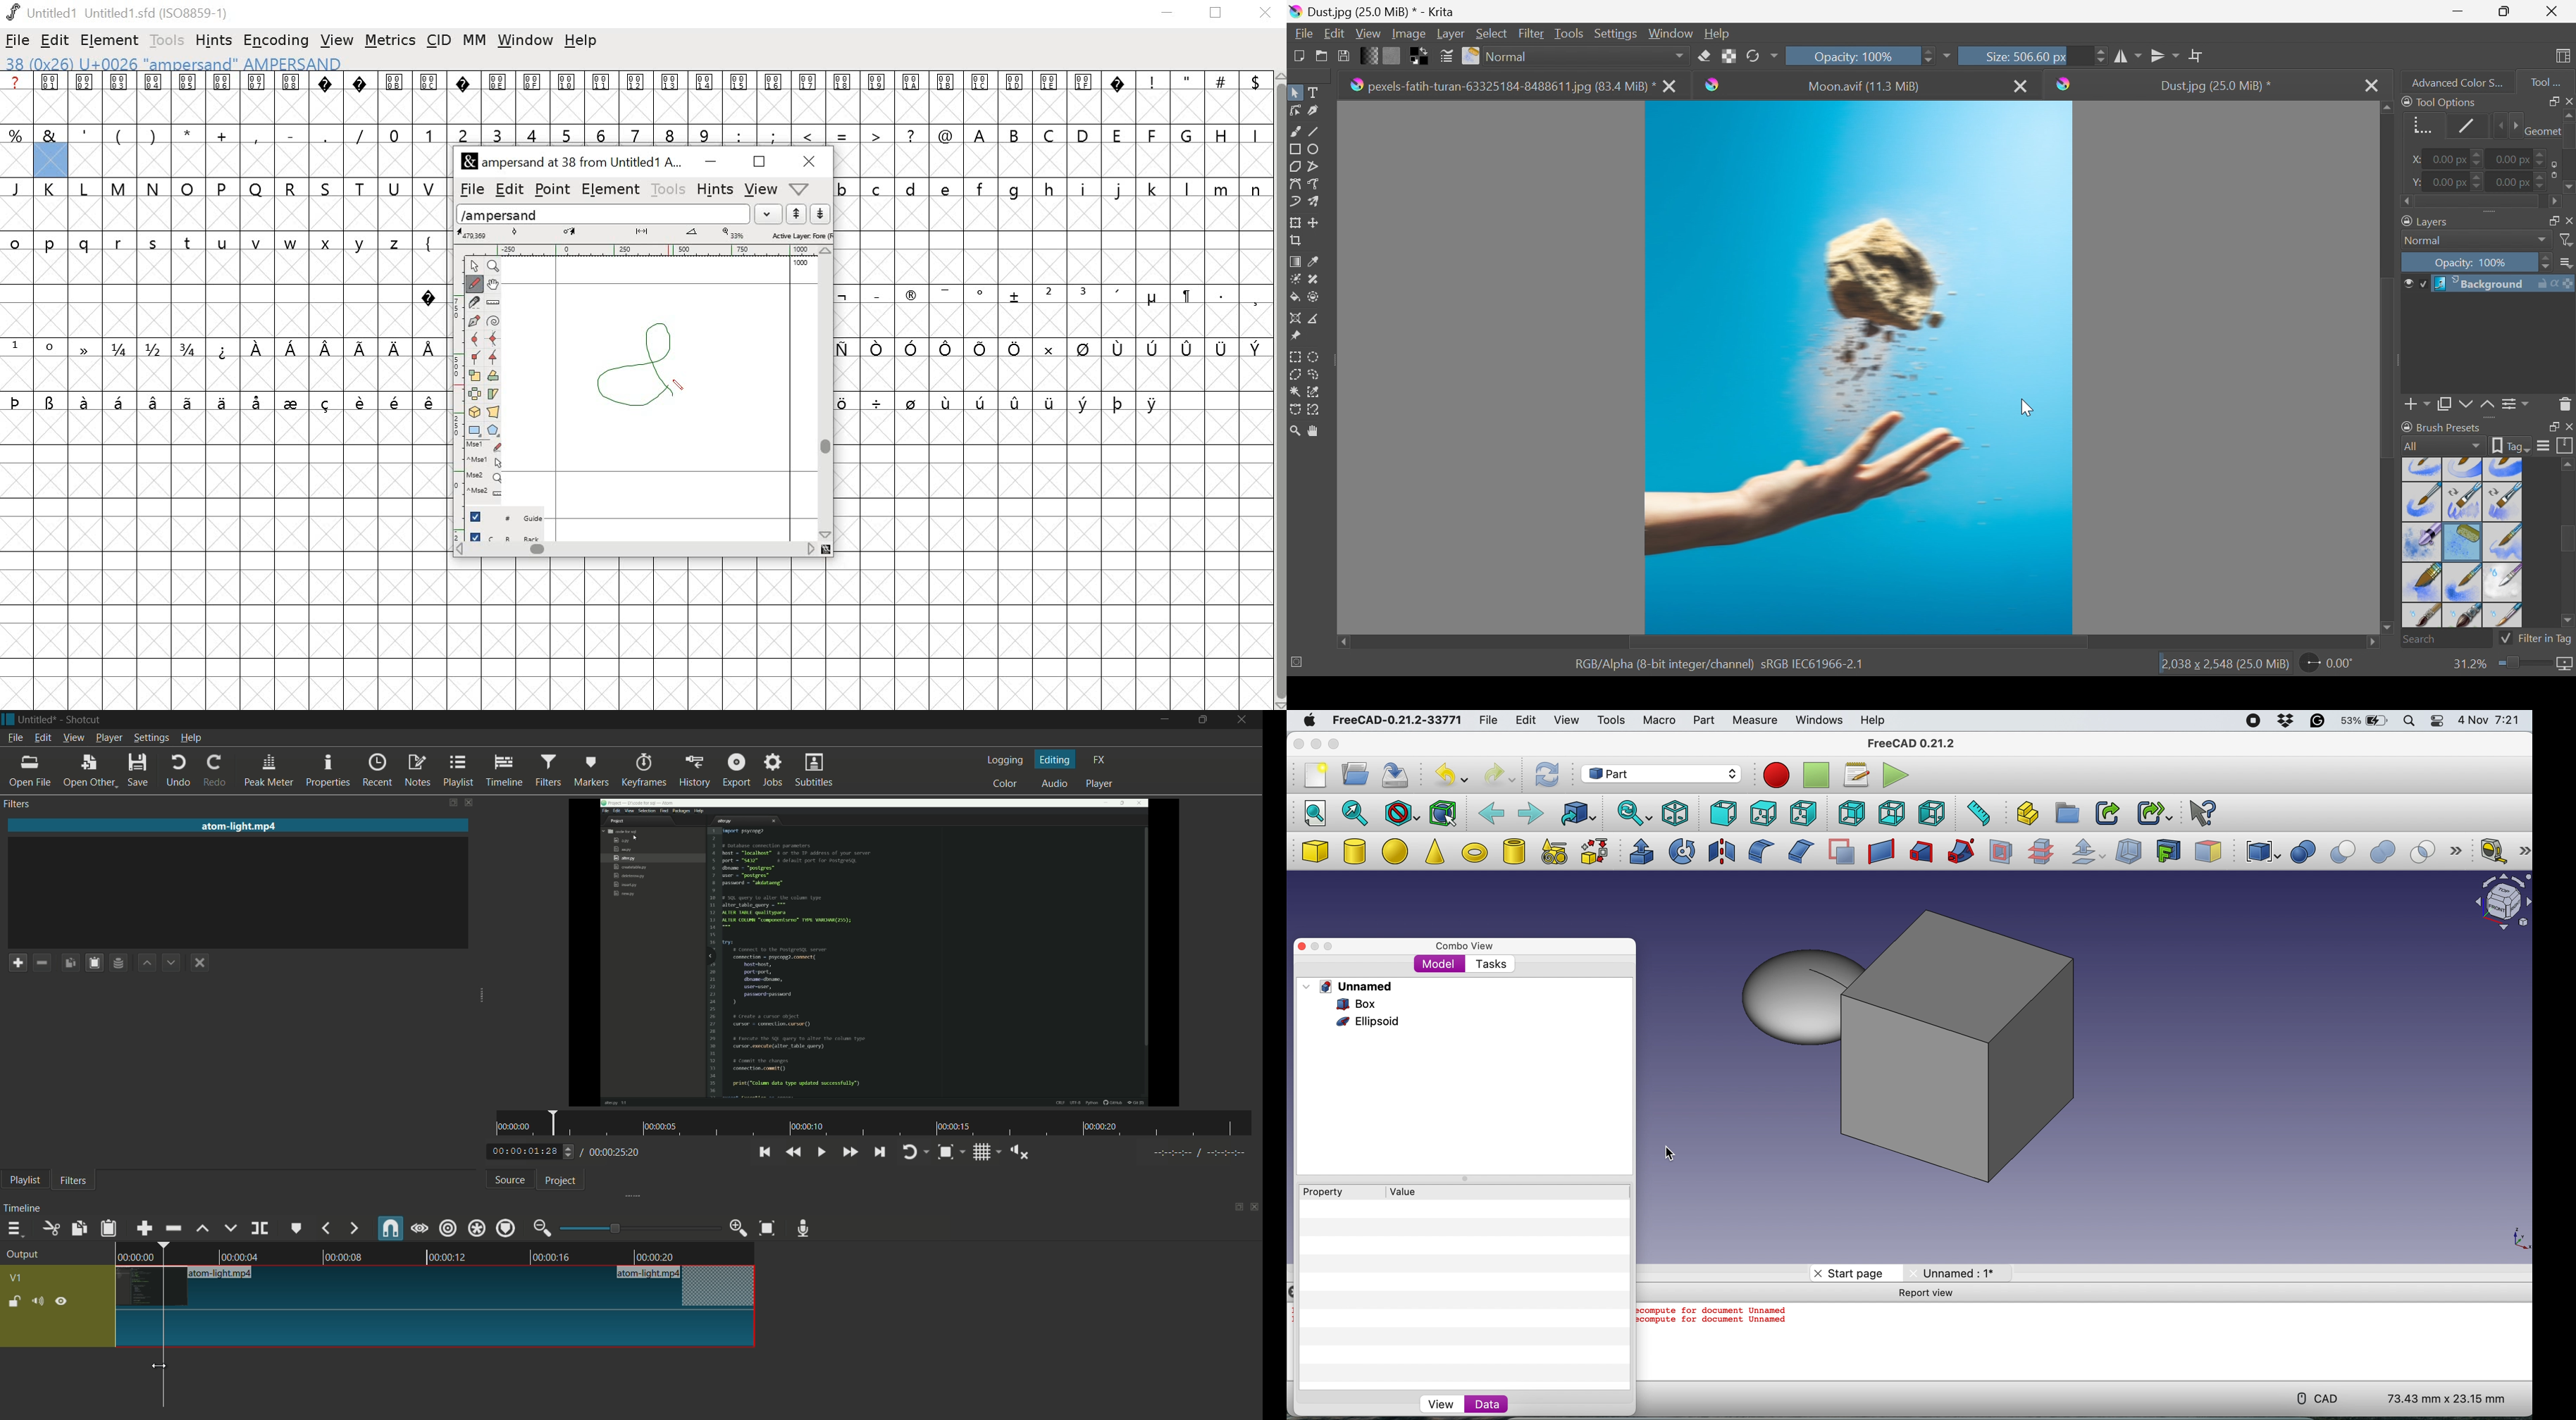  I want to click on time, so click(875, 1124).